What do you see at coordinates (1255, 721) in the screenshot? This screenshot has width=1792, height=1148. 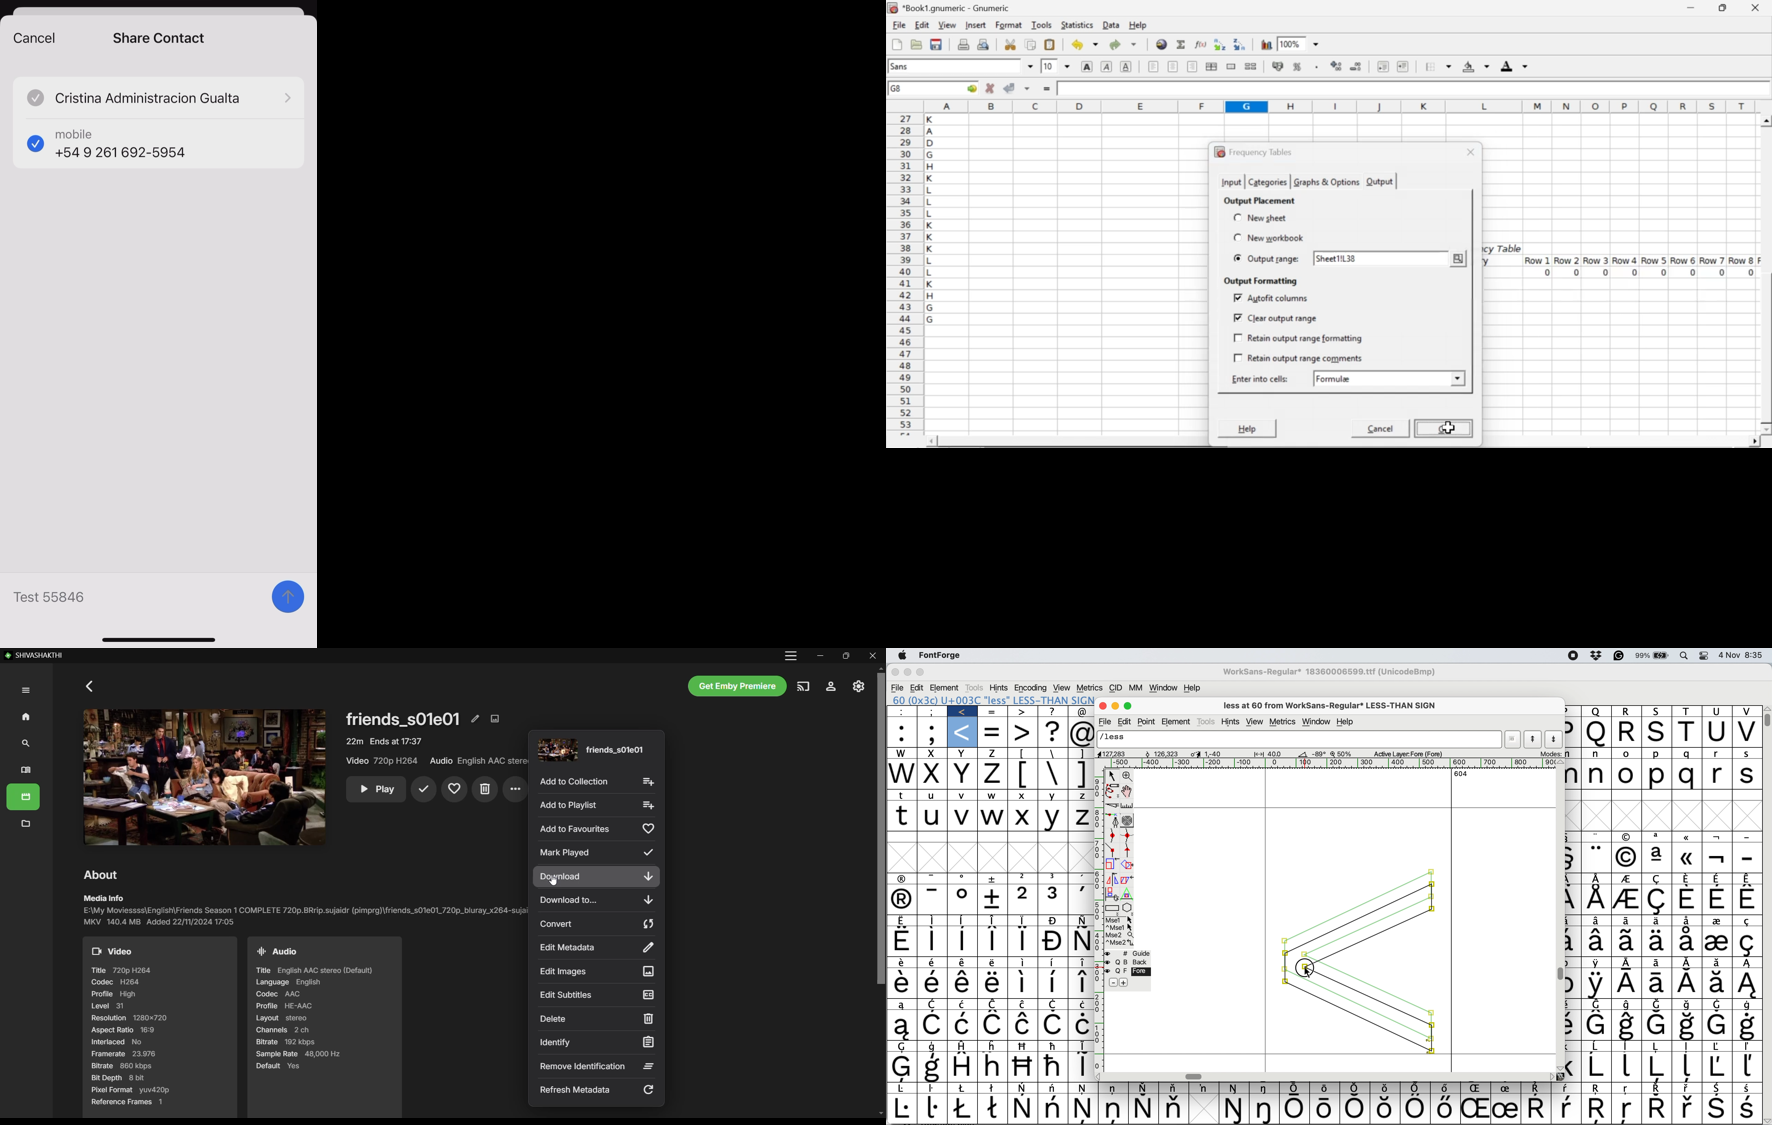 I see `view` at bounding box center [1255, 721].